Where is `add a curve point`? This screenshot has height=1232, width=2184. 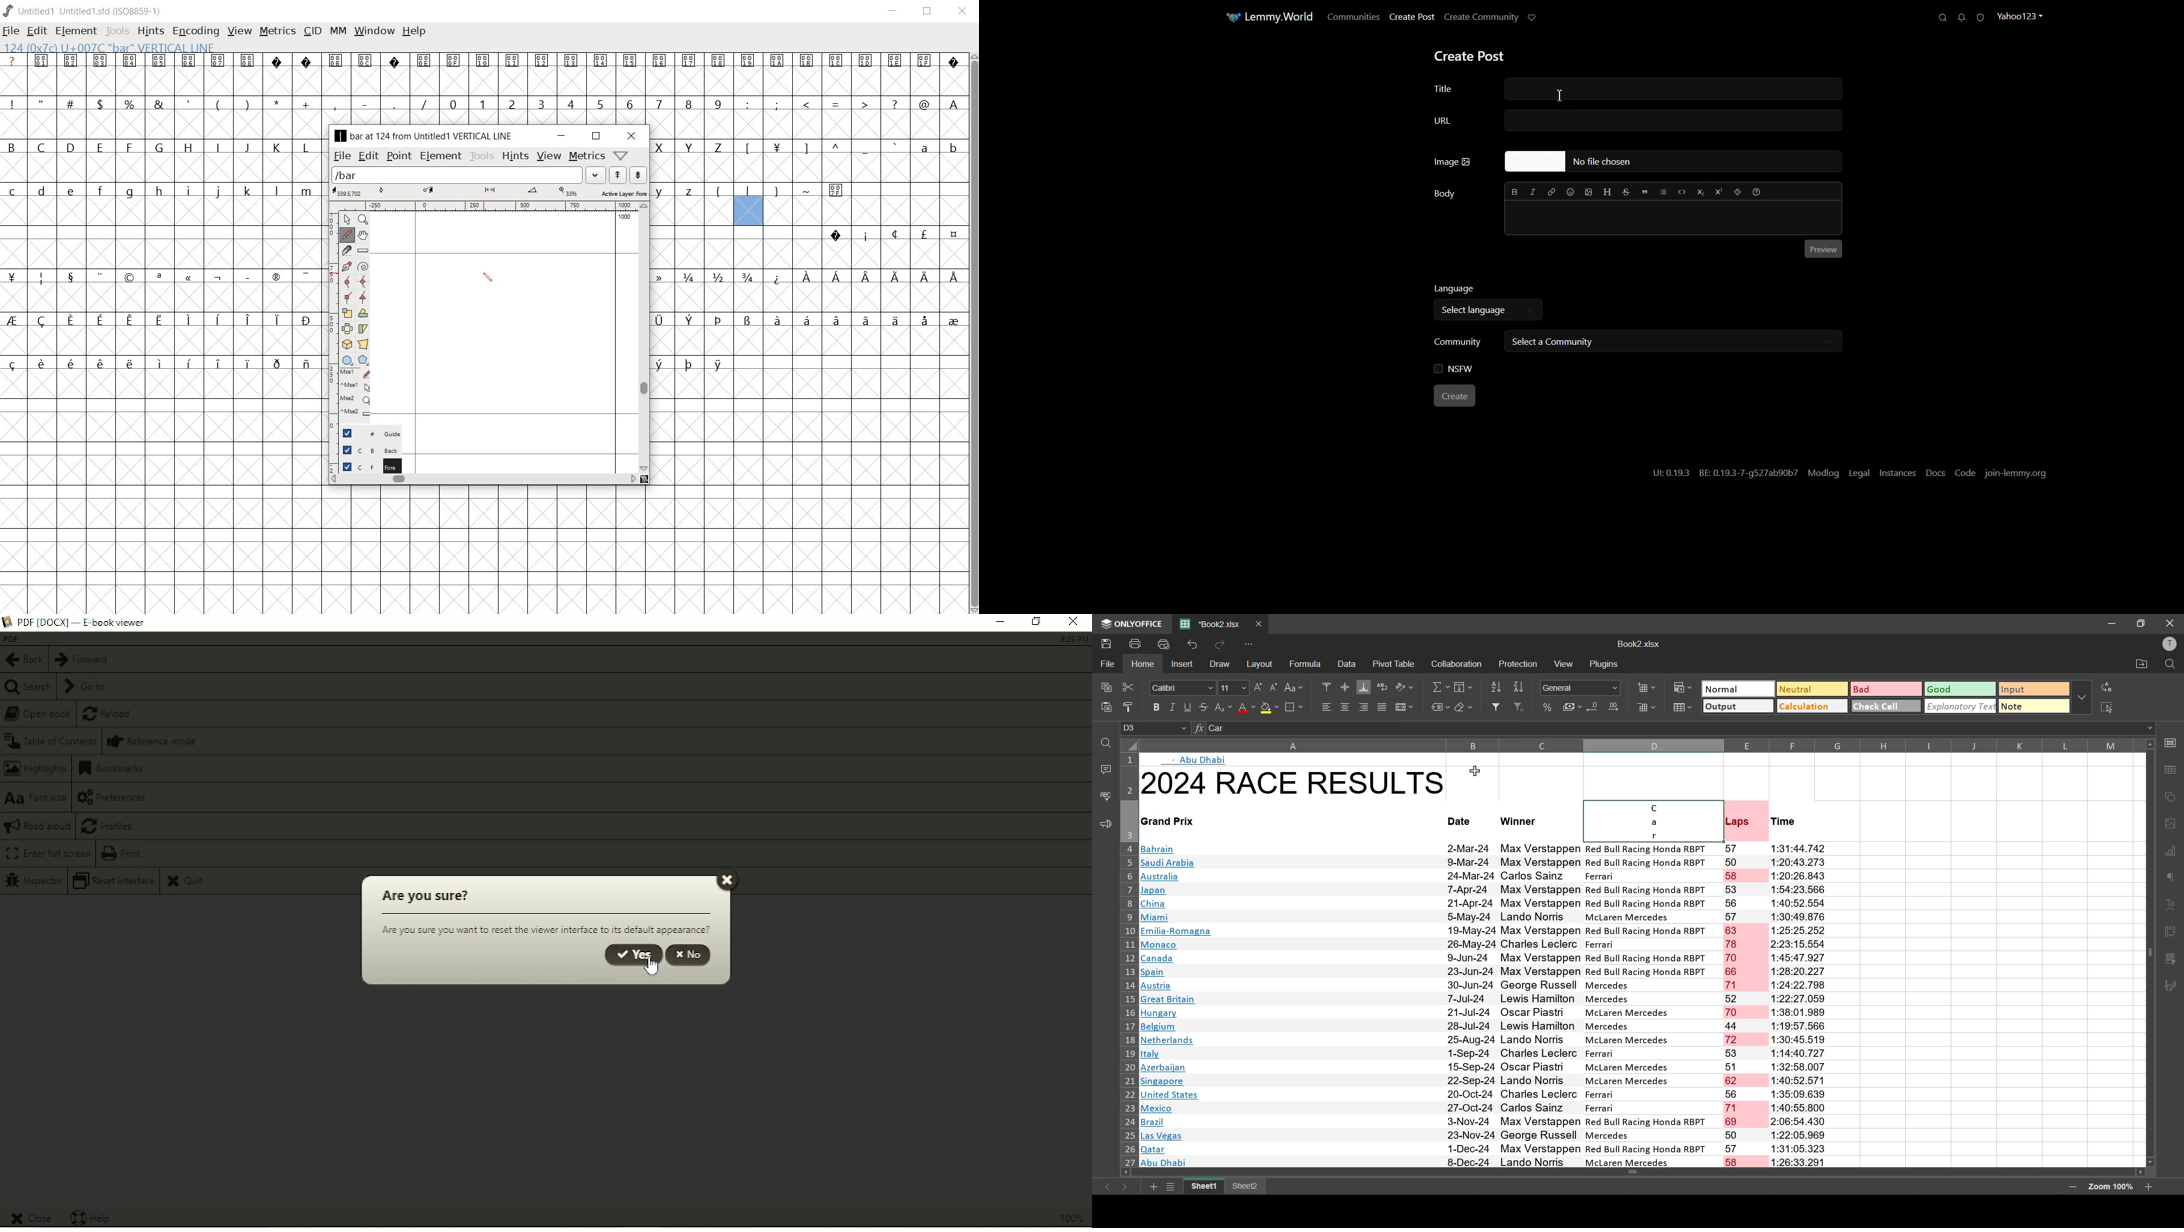 add a curve point is located at coordinates (346, 281).